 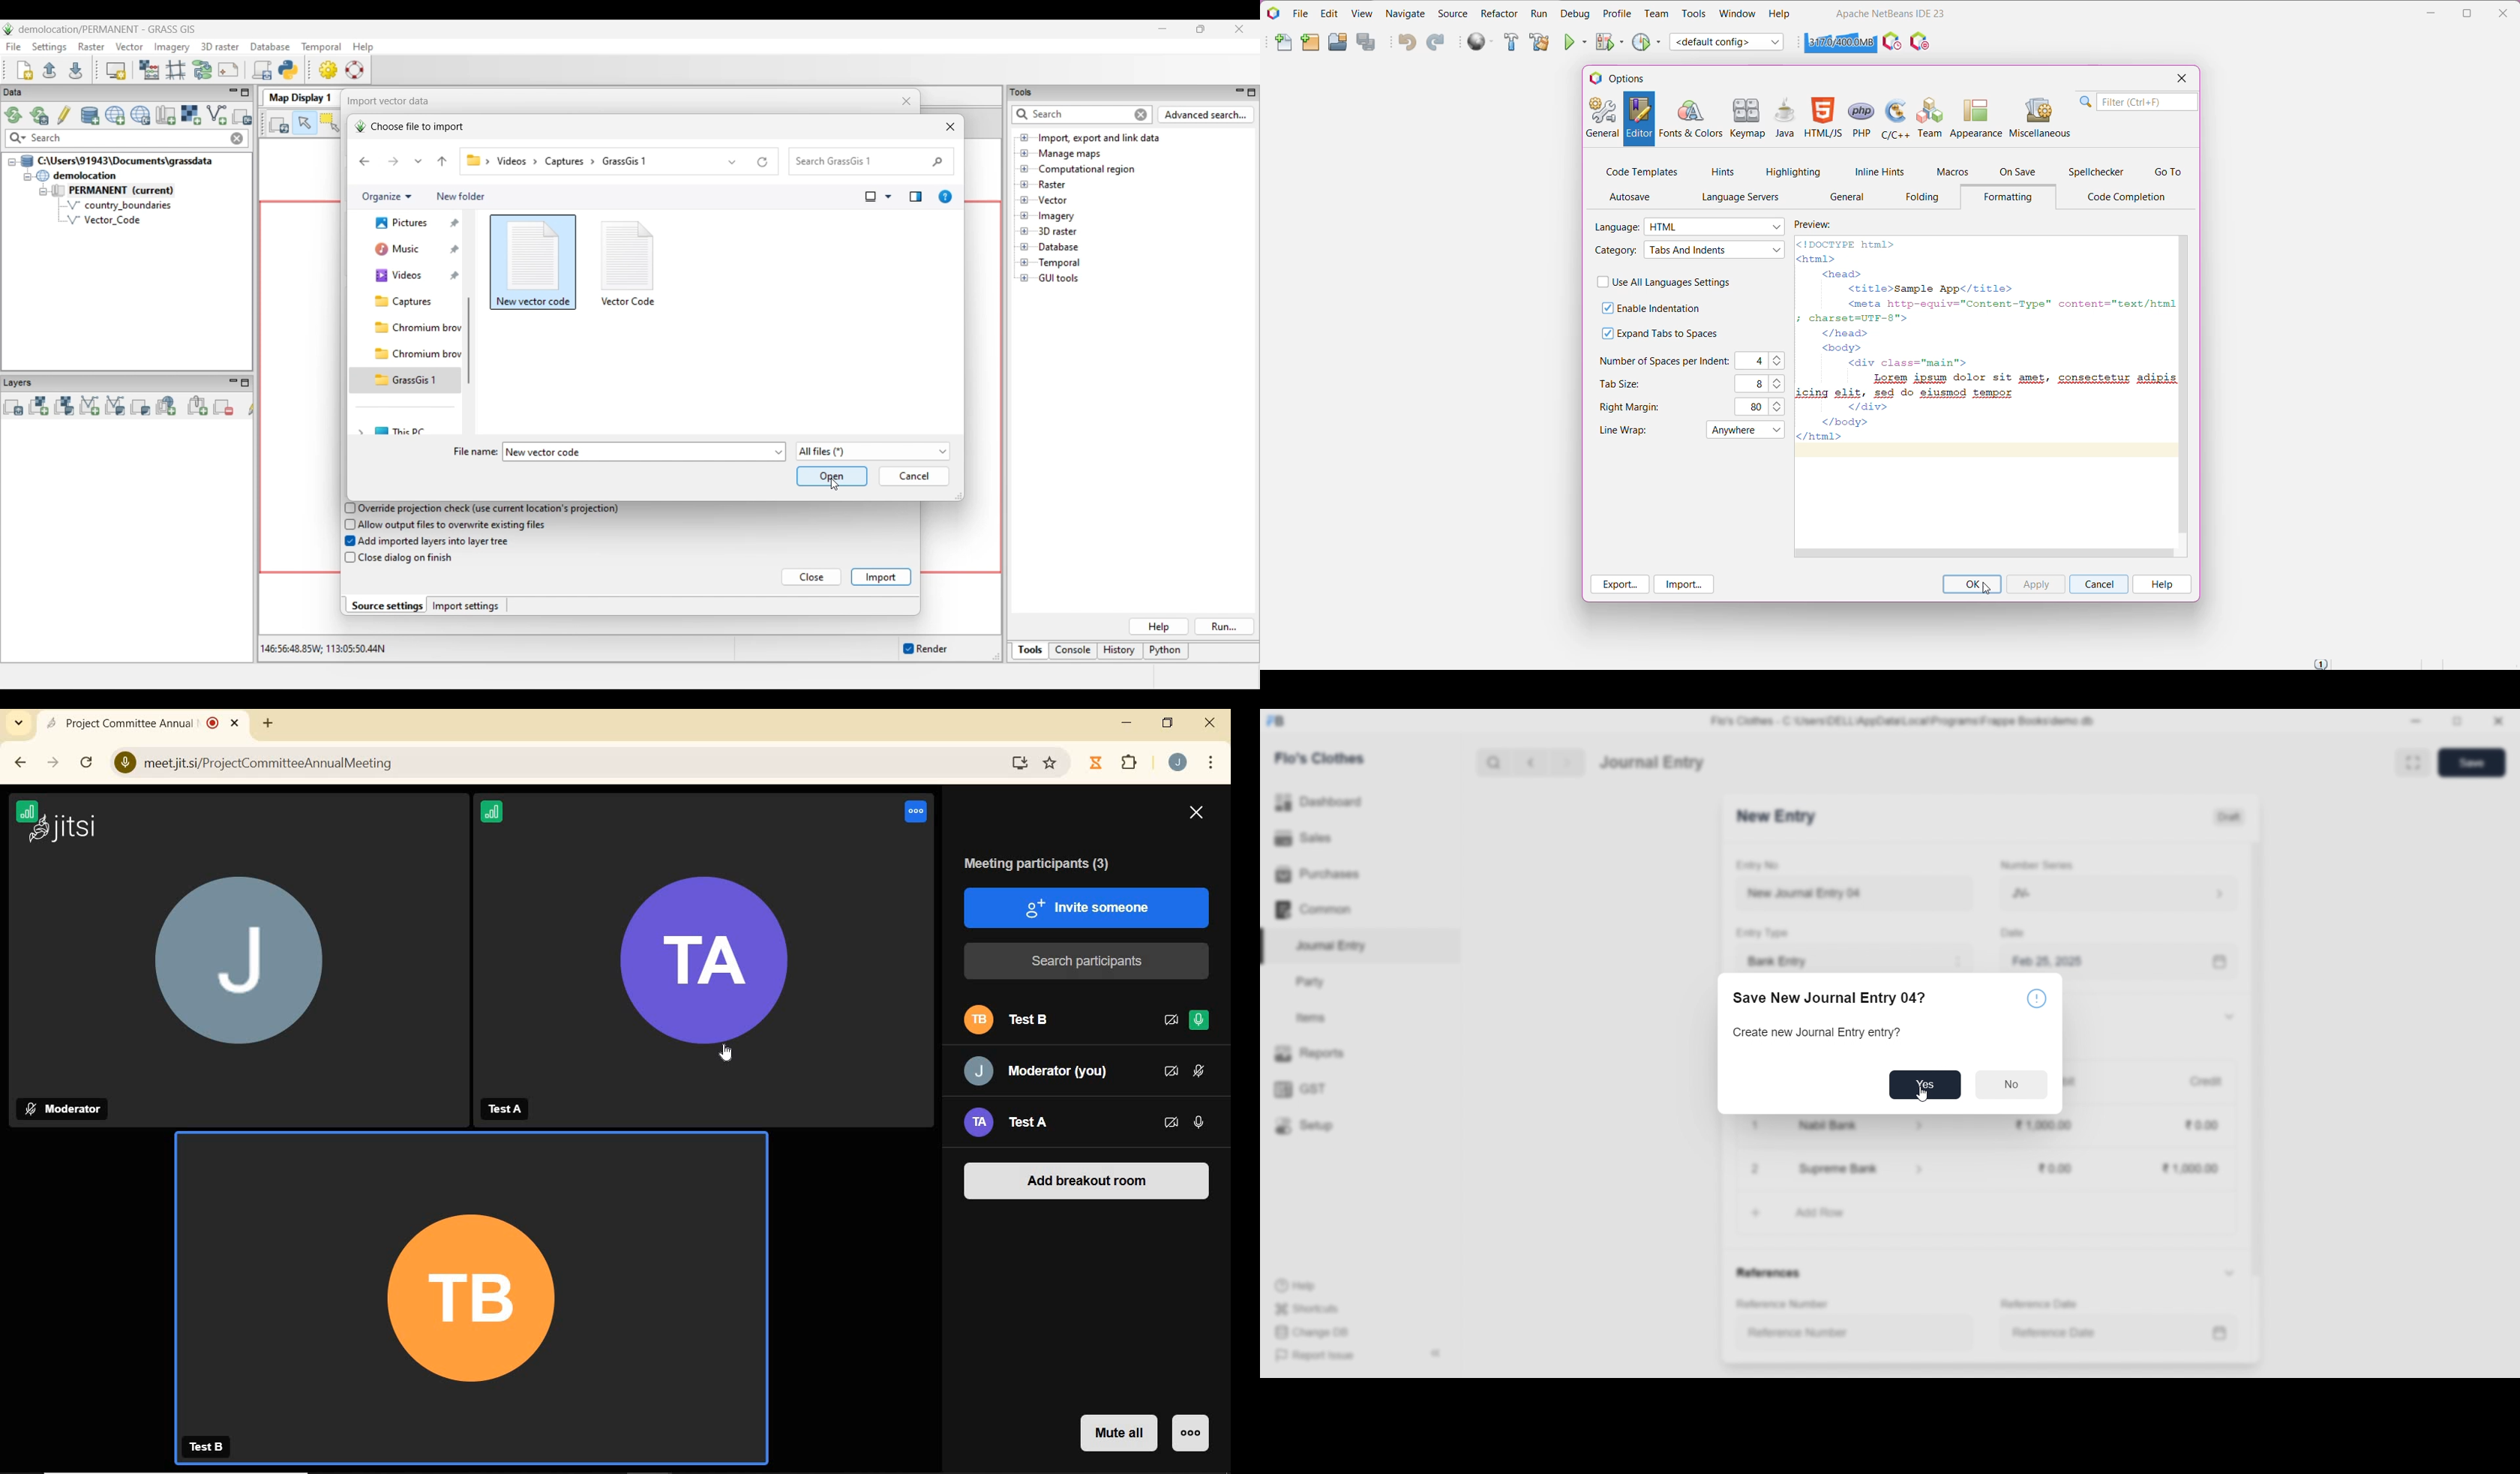 What do you see at coordinates (1337, 42) in the screenshot?
I see `Open Project` at bounding box center [1337, 42].